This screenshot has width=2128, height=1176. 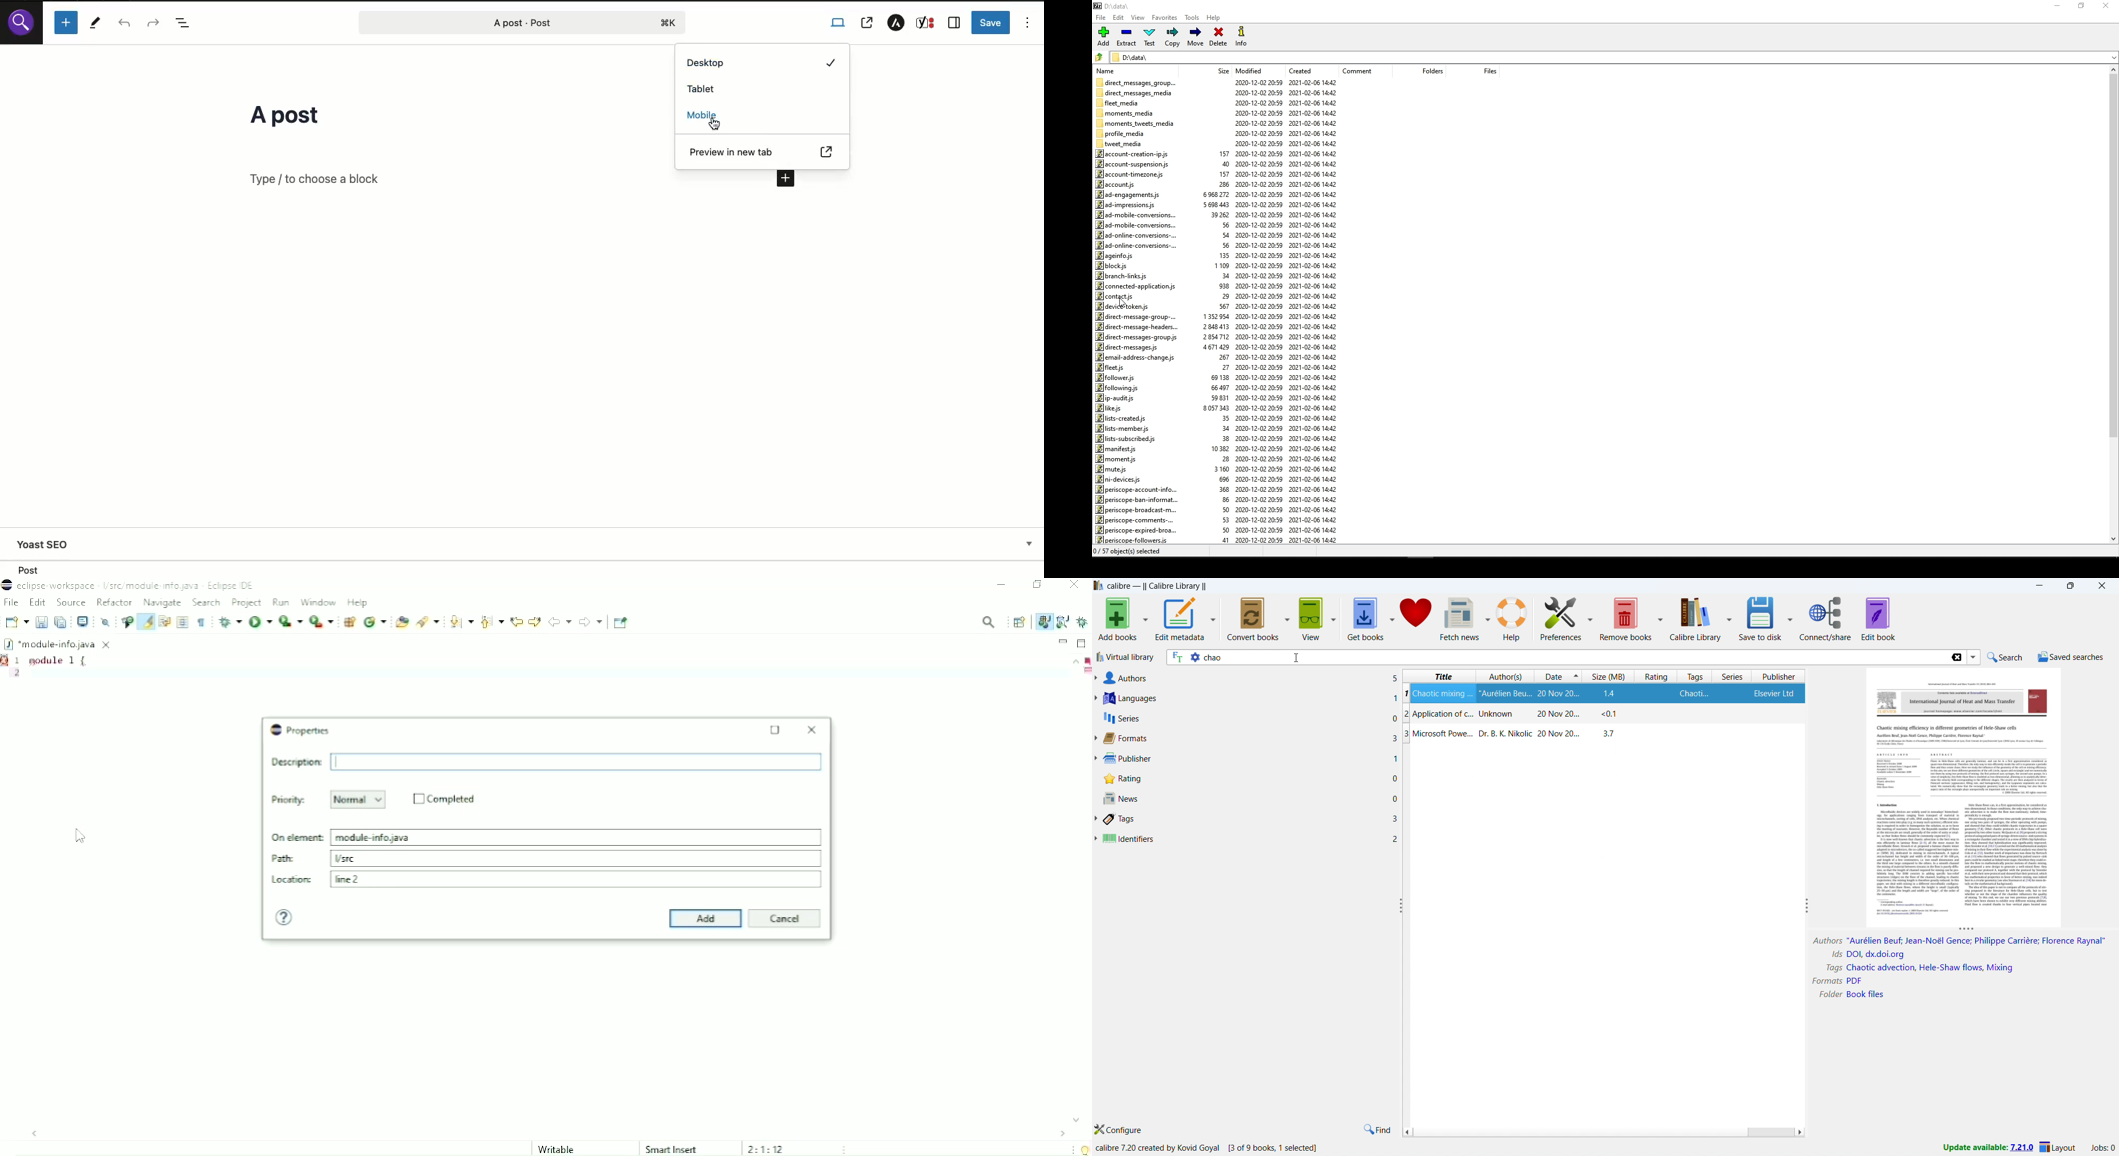 What do you see at coordinates (1173, 37) in the screenshot?
I see `Copy` at bounding box center [1173, 37].